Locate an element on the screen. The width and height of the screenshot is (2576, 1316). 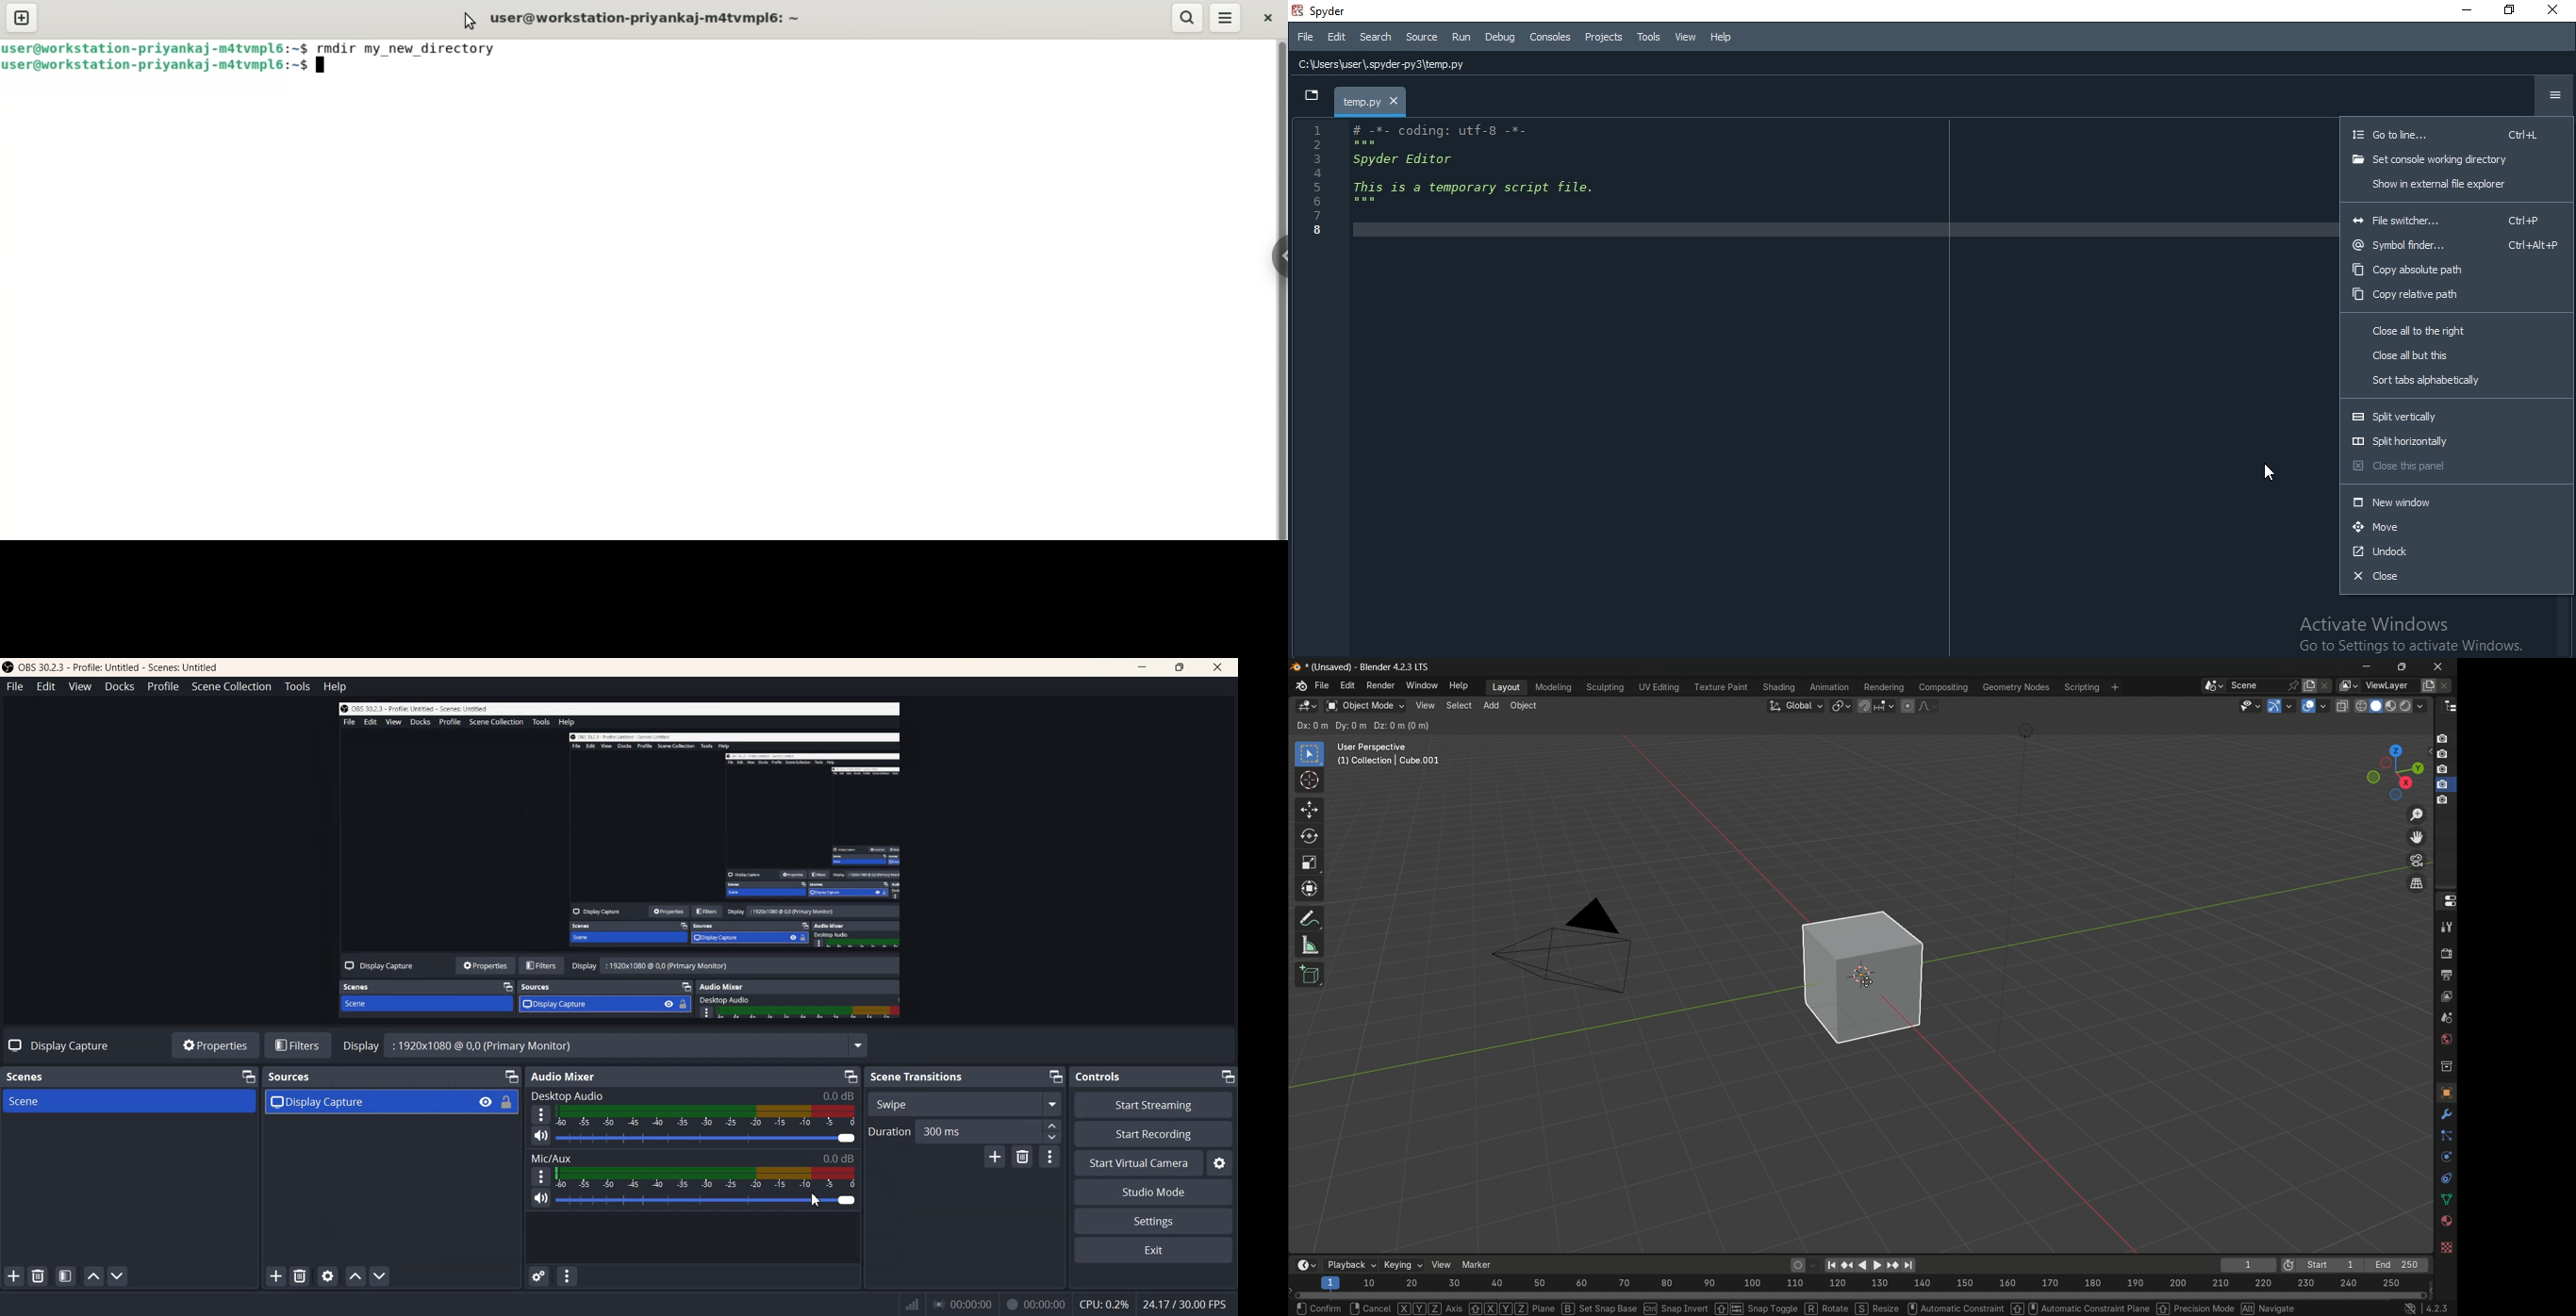
Display is located at coordinates (361, 1046).